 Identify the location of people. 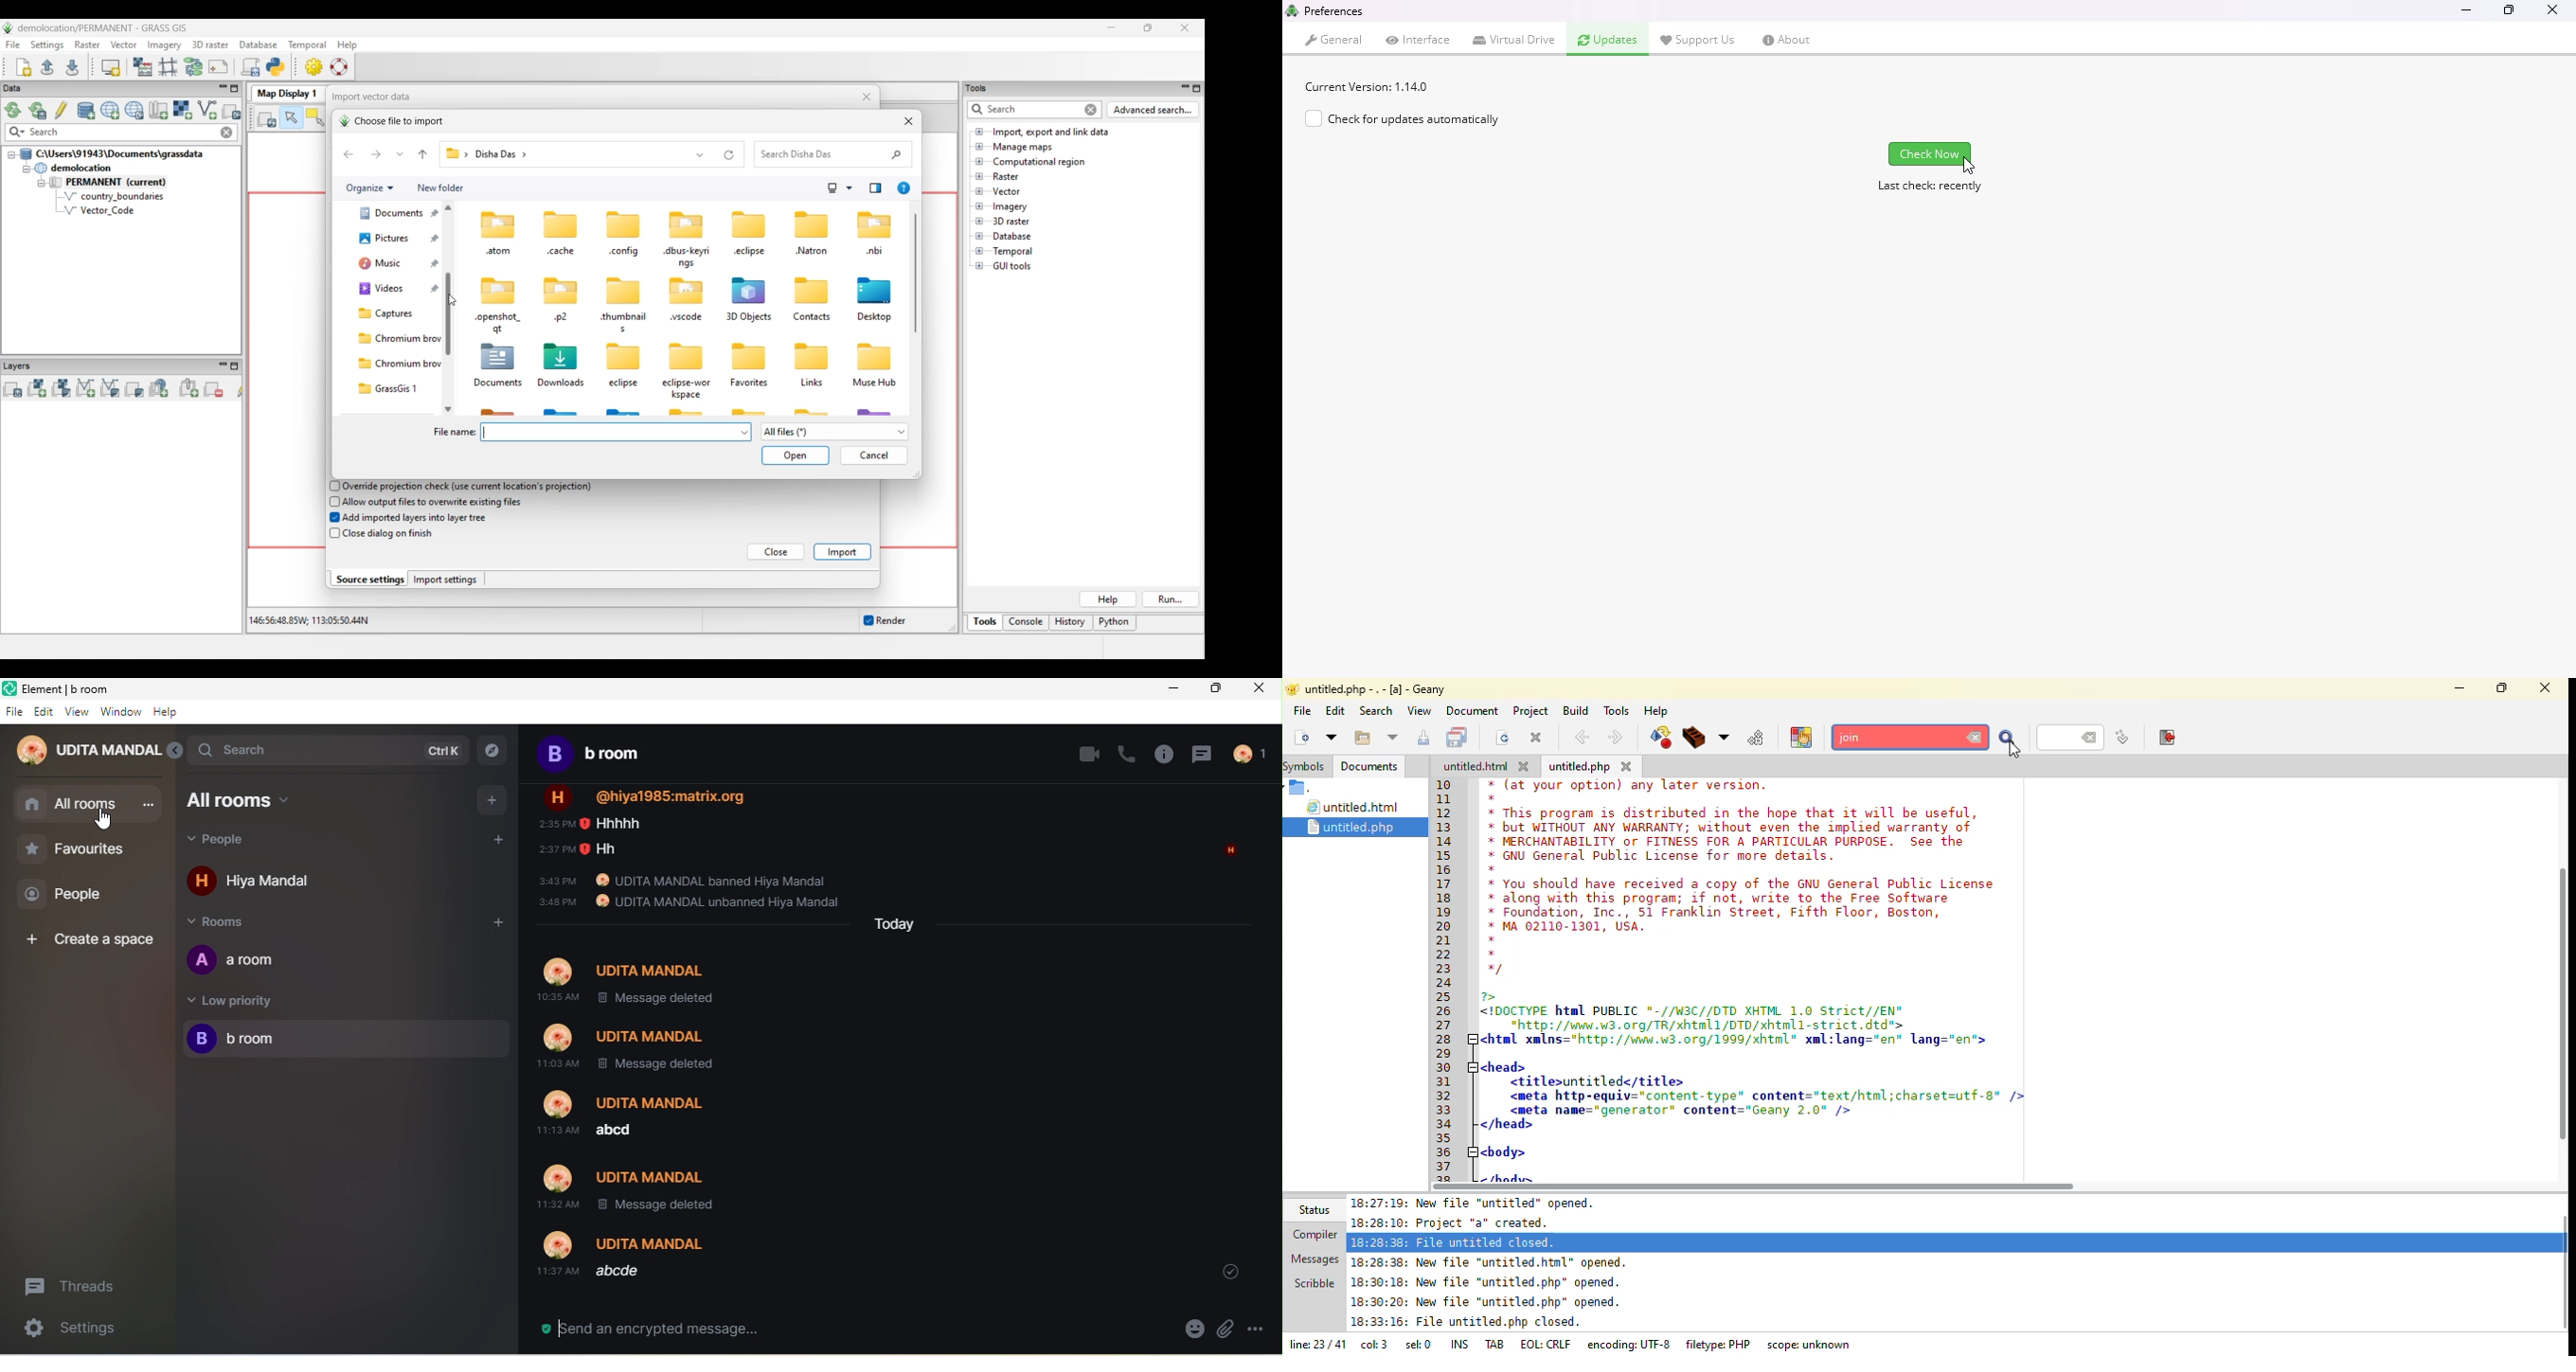
(75, 894).